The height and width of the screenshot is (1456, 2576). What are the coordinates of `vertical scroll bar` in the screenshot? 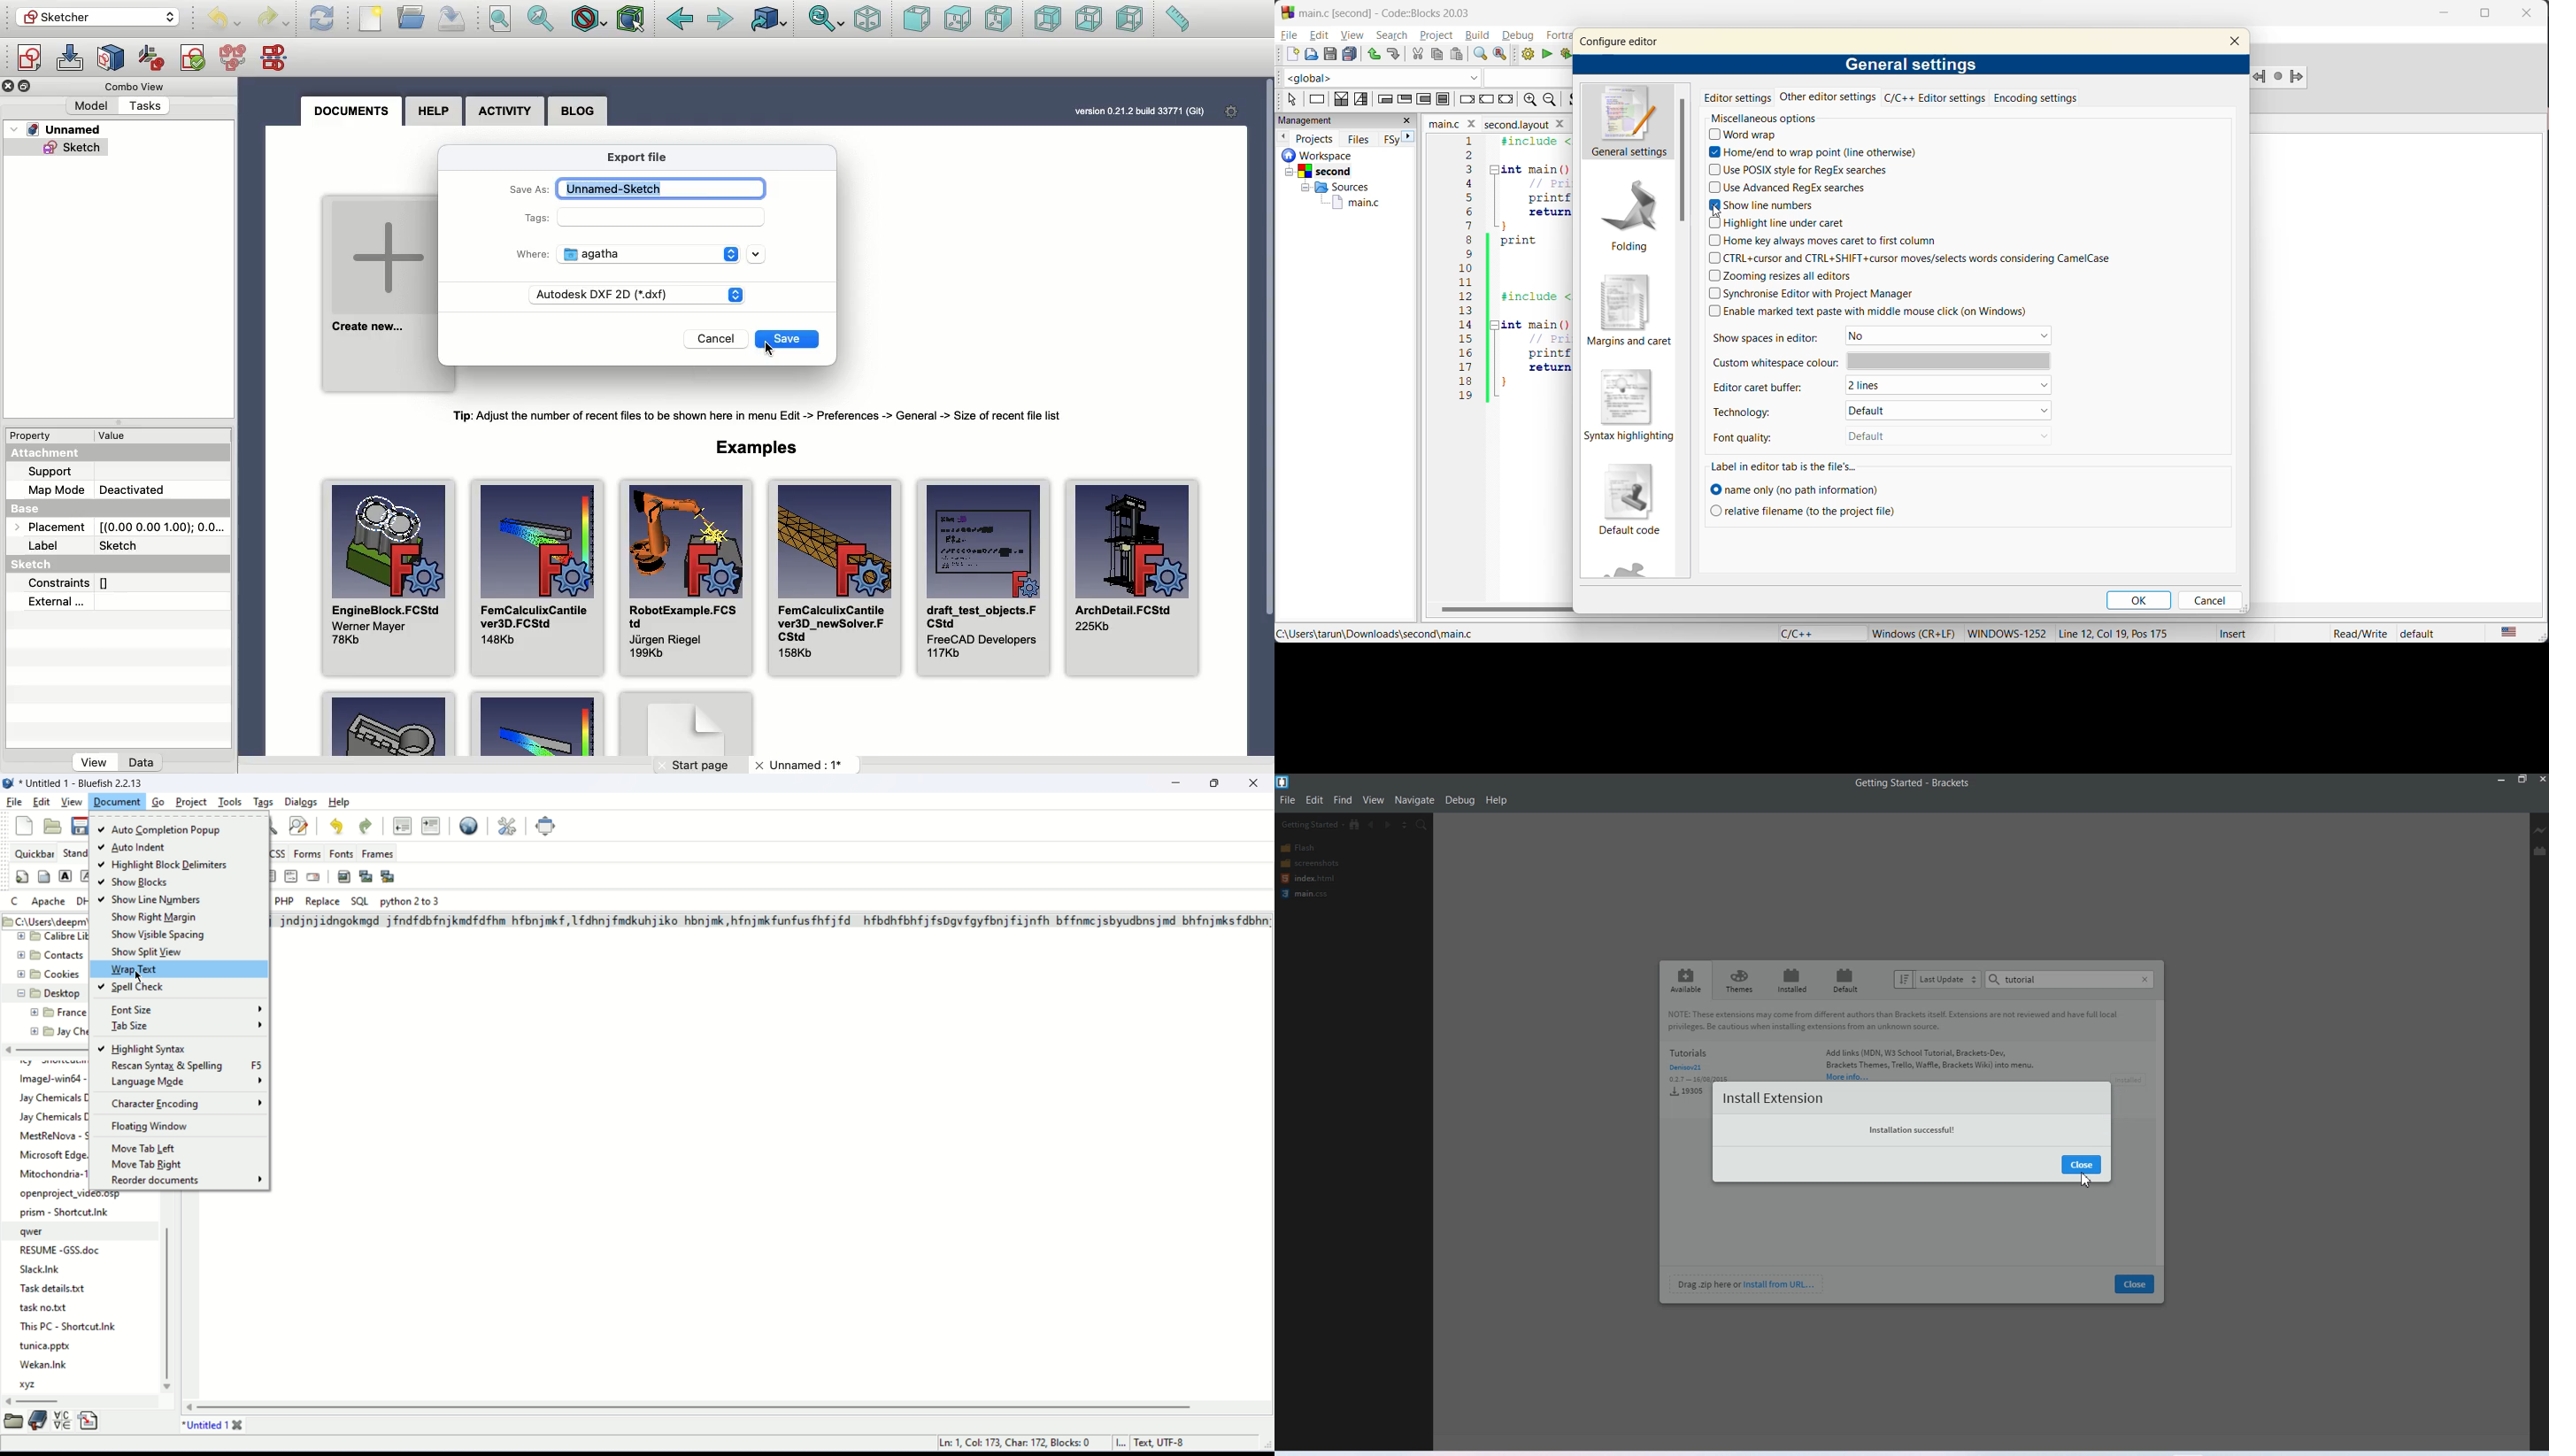 It's located at (1681, 162).